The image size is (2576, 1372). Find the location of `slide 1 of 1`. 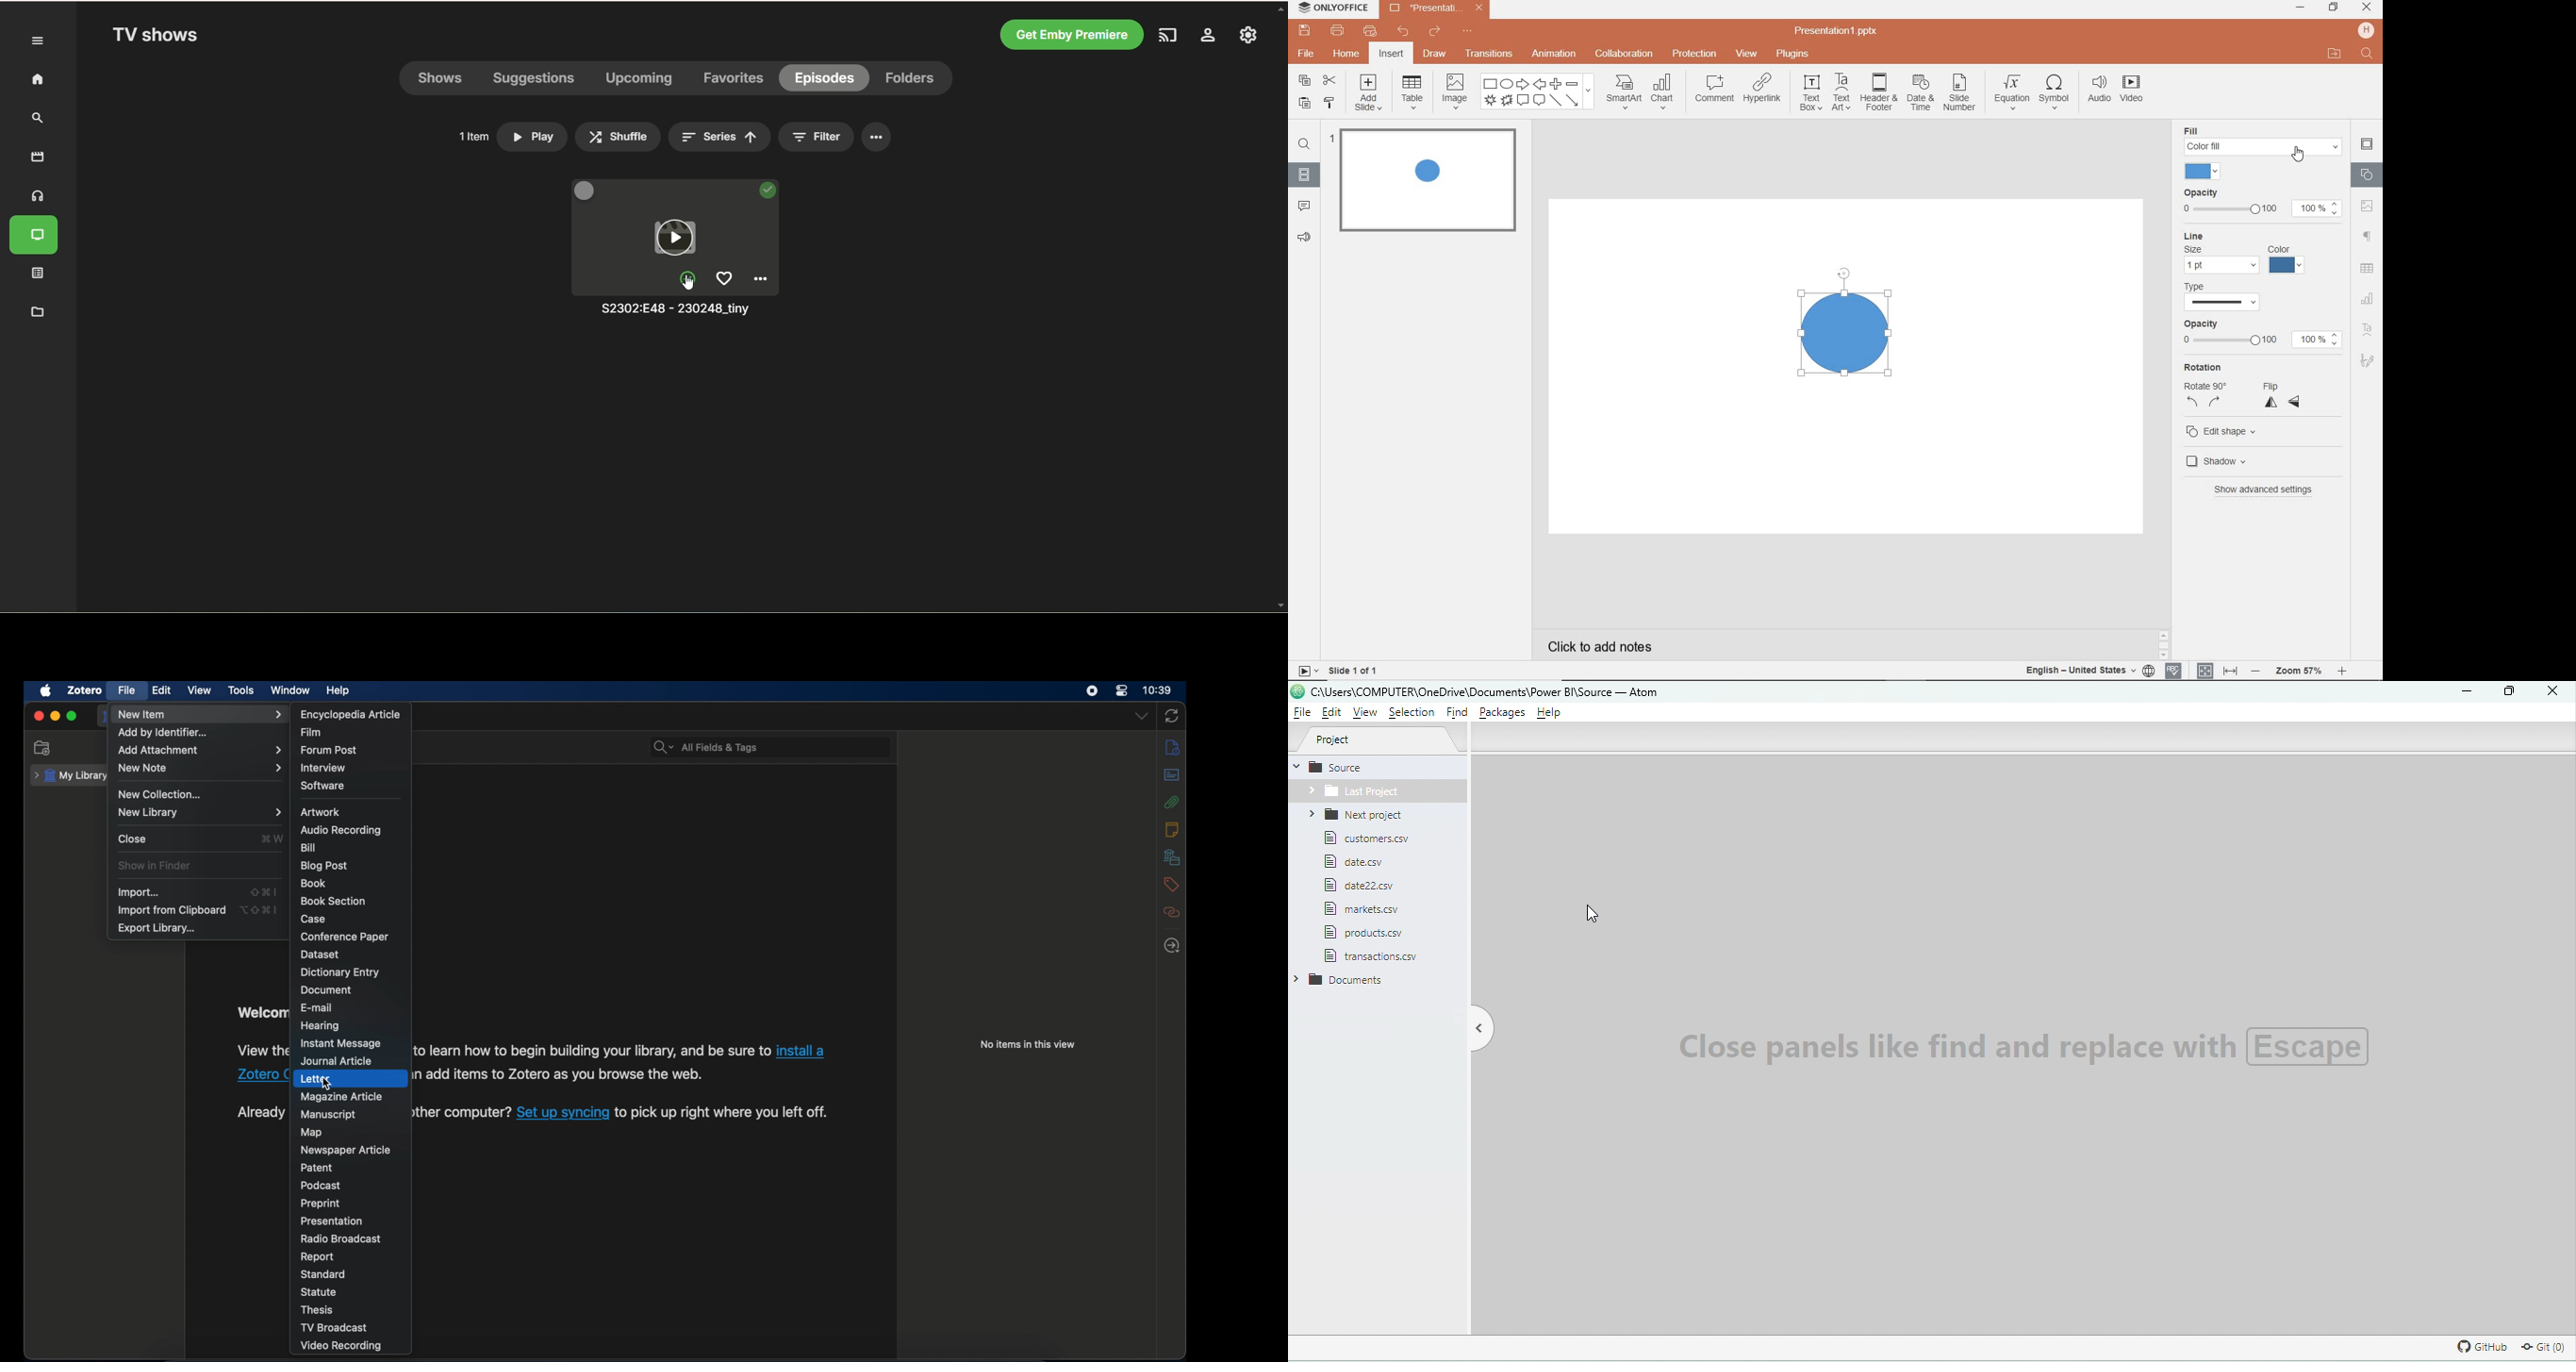

slide 1 of 1 is located at coordinates (1354, 669).